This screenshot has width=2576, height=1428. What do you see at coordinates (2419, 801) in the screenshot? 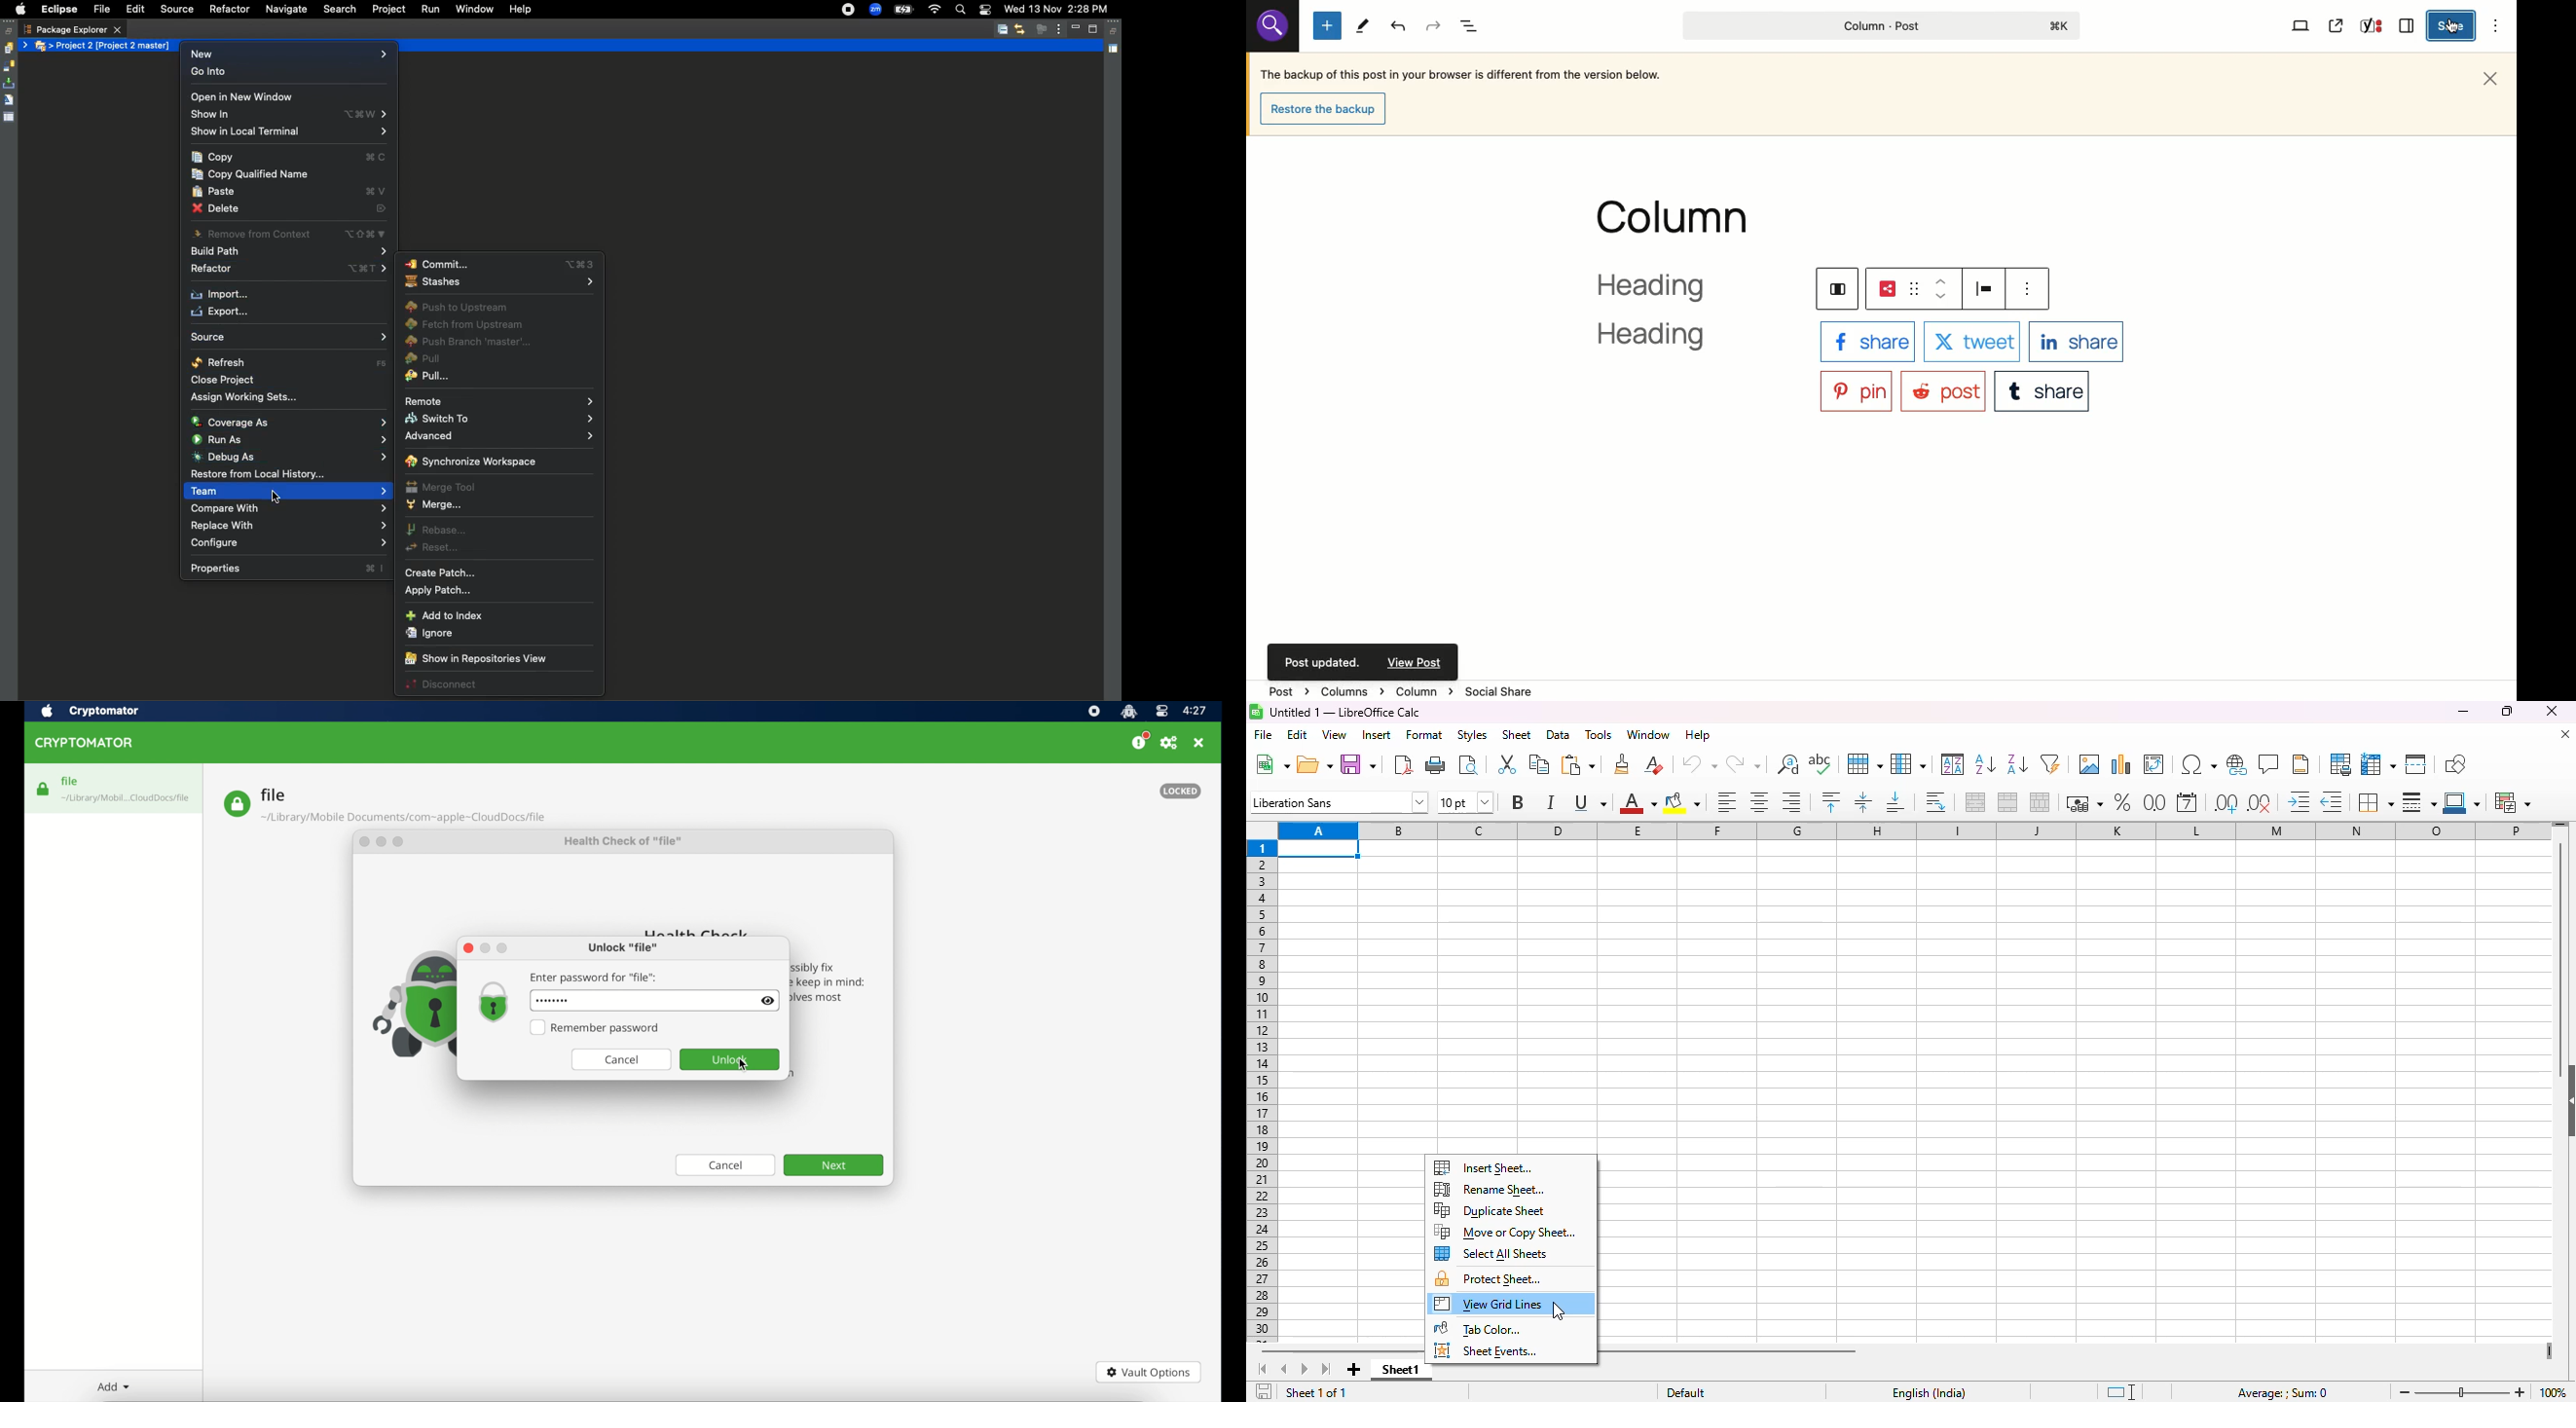
I see `border style` at bounding box center [2419, 801].